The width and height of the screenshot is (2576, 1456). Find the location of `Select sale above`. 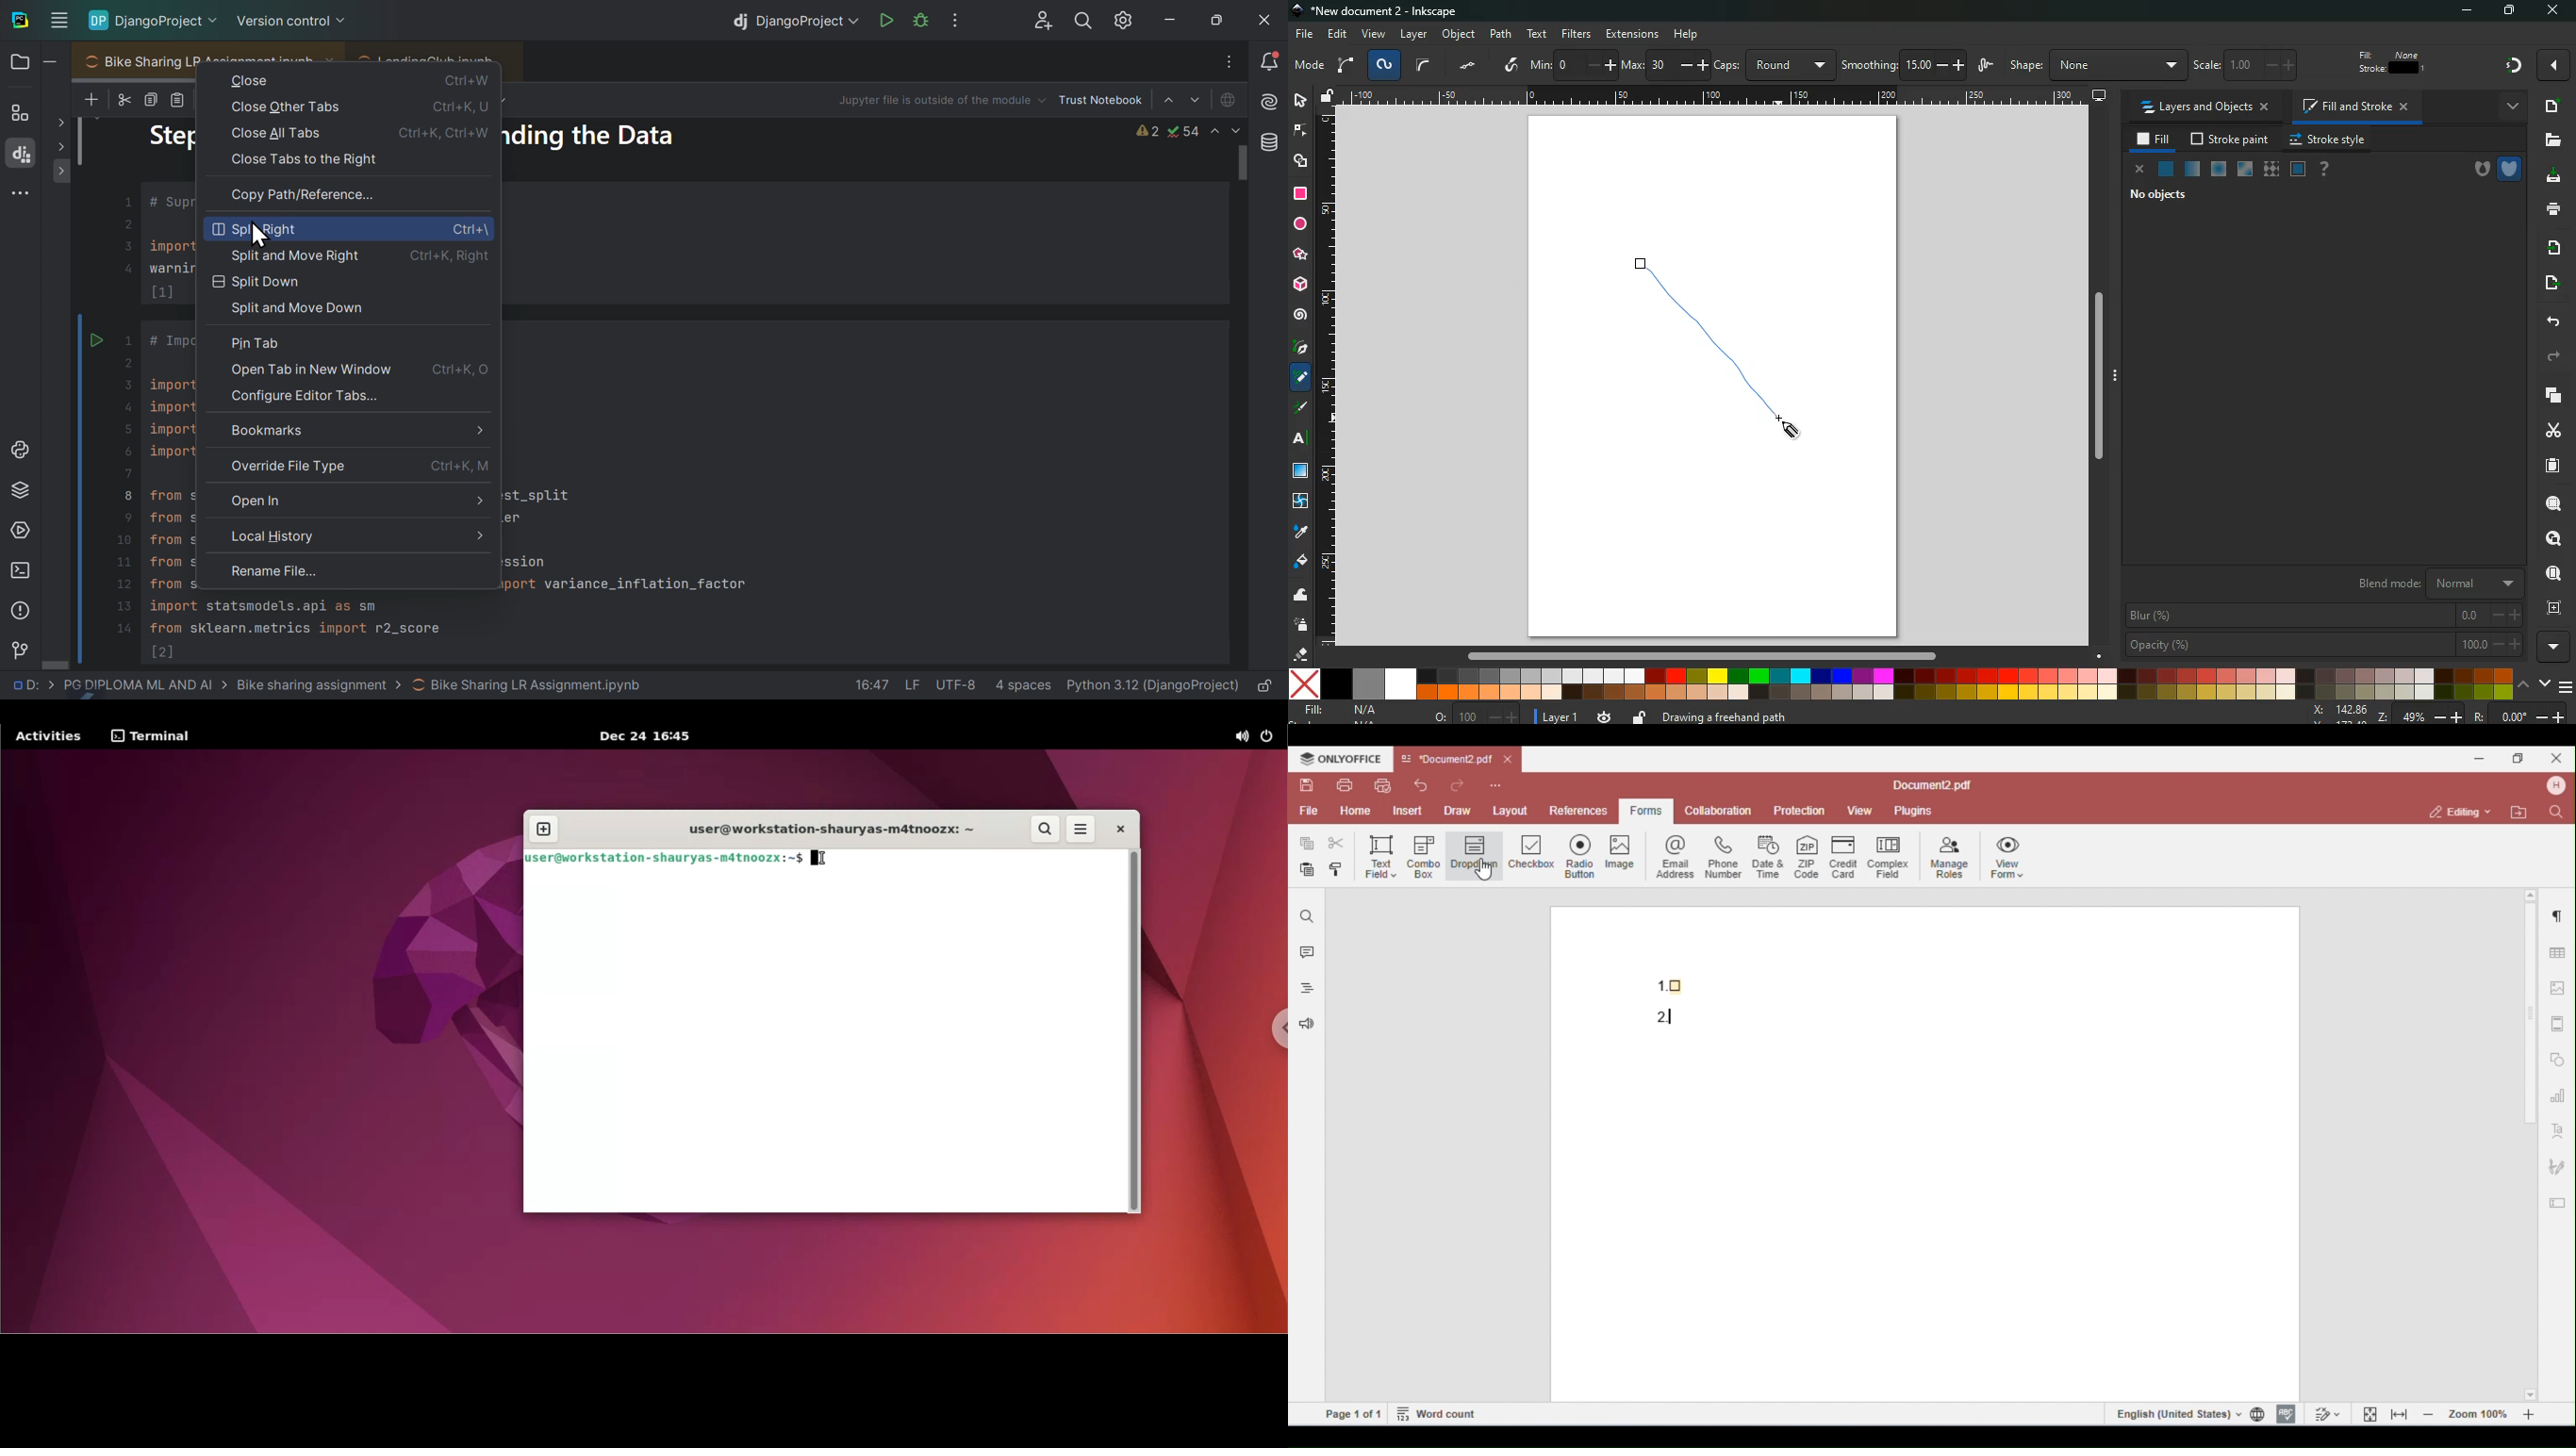

Select sale above is located at coordinates (1167, 101).